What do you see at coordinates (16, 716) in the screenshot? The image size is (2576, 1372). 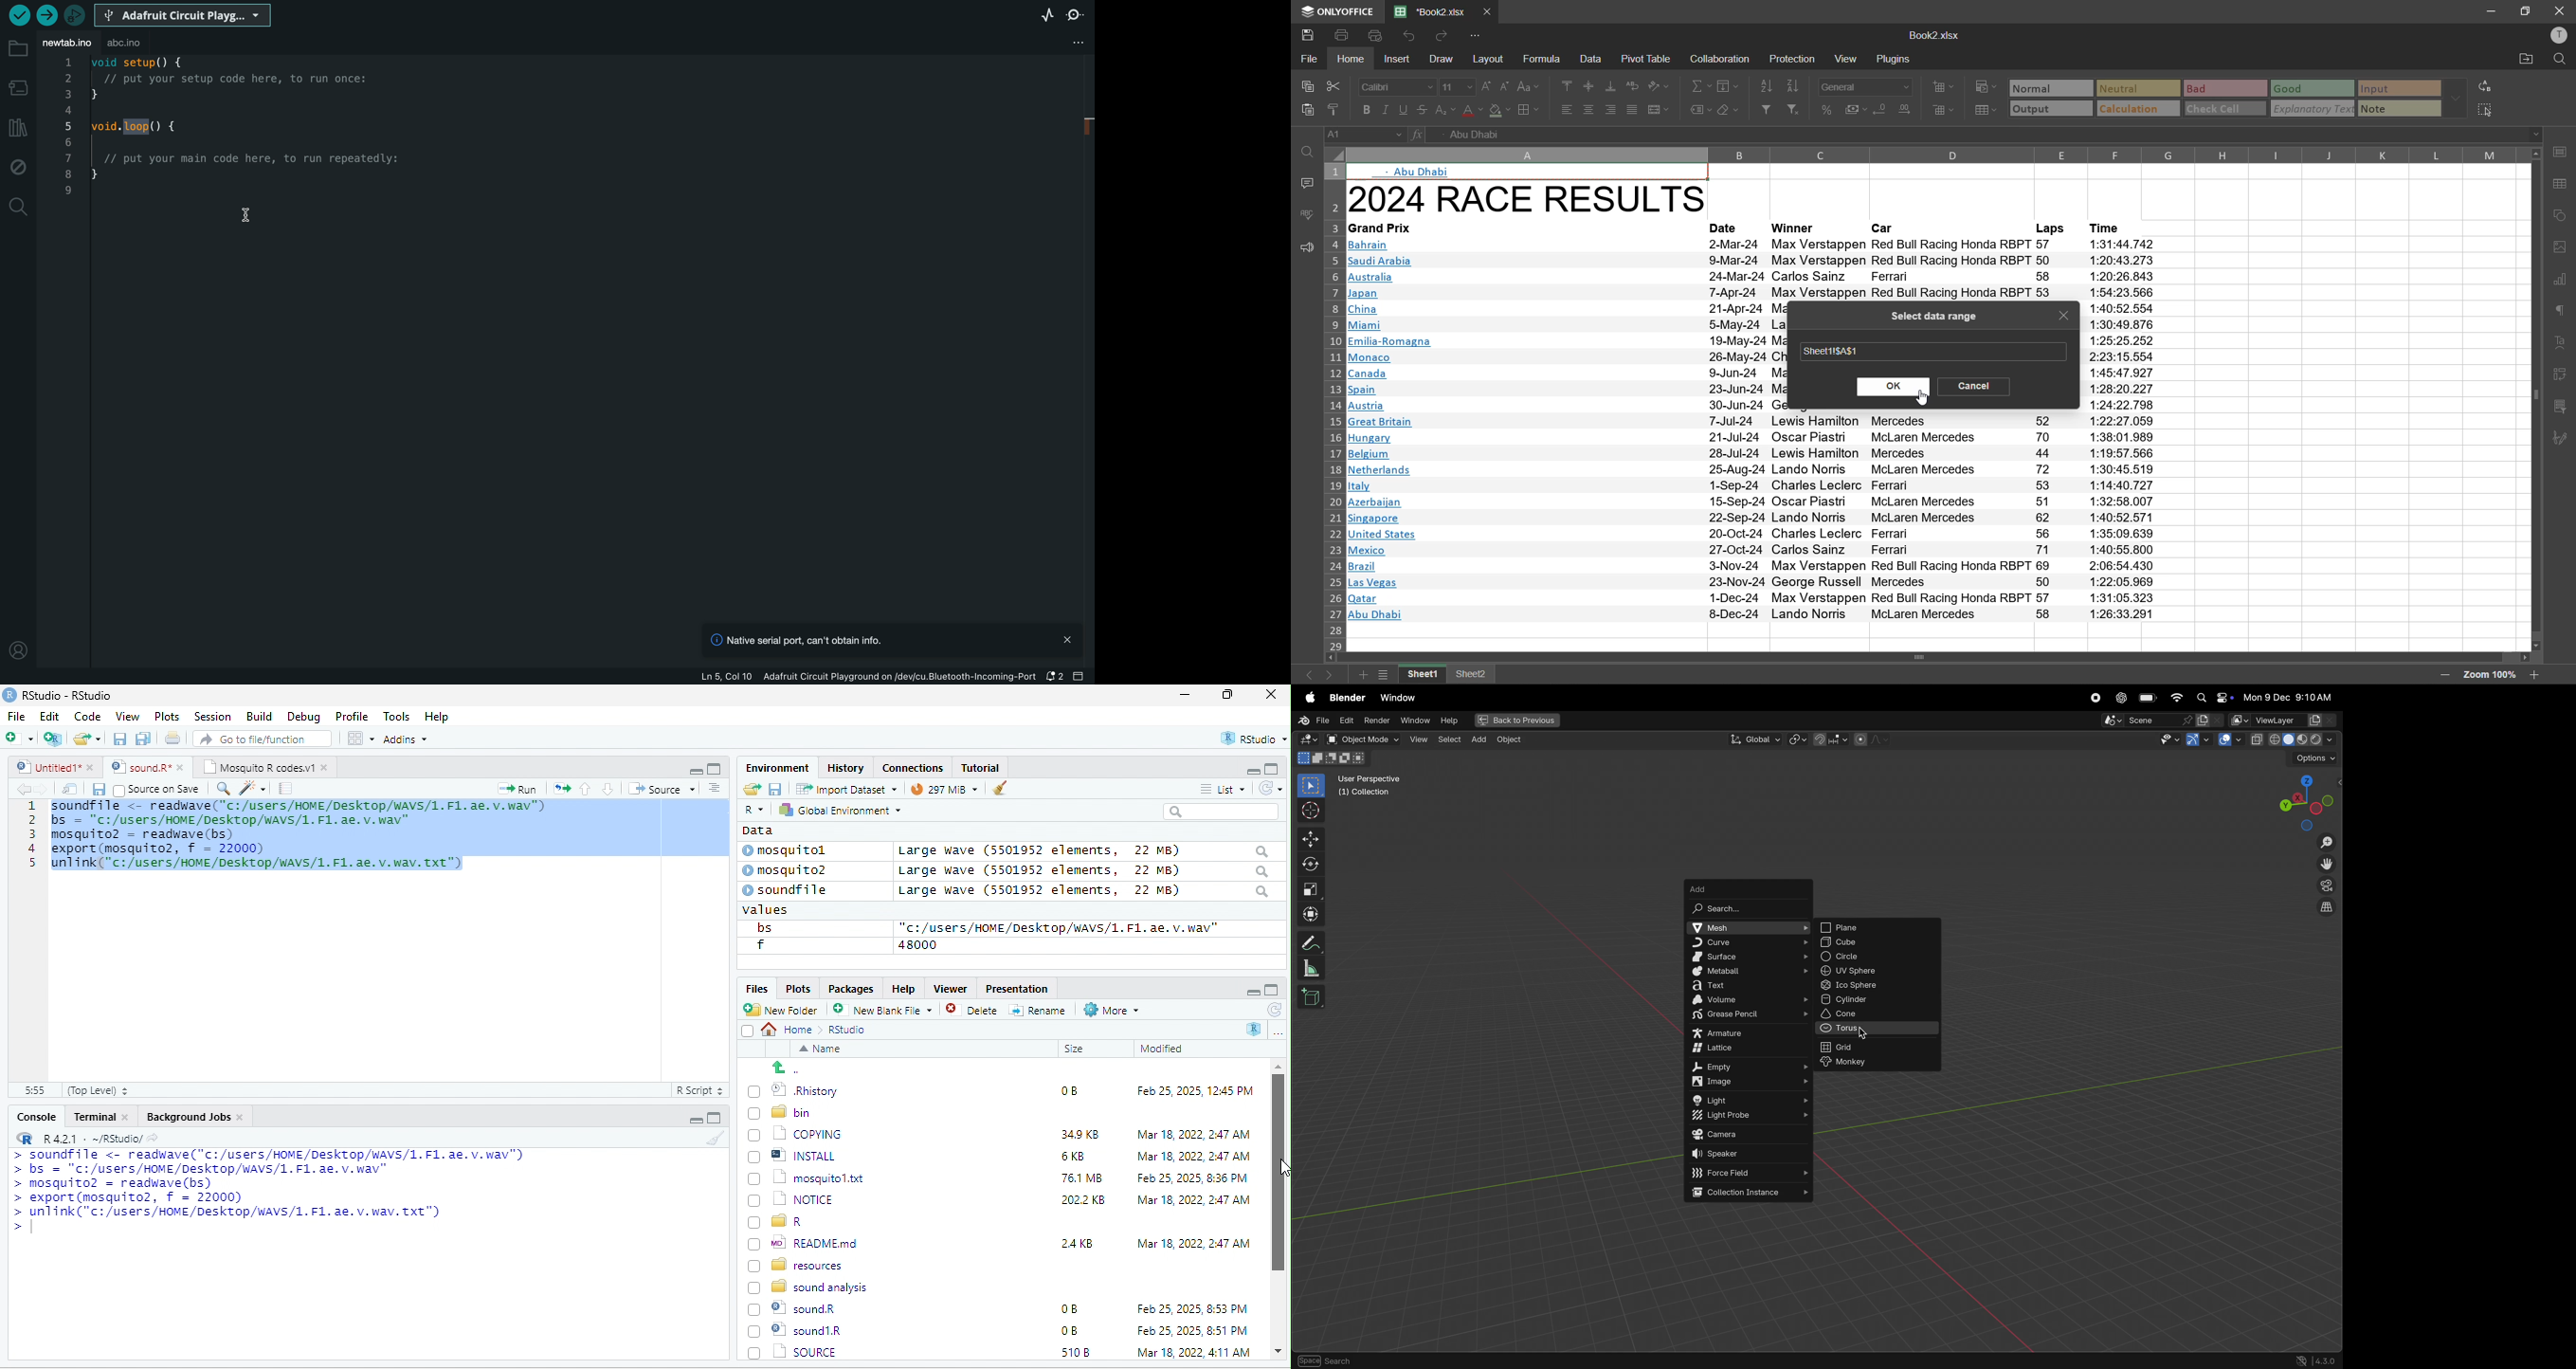 I see `File` at bounding box center [16, 716].